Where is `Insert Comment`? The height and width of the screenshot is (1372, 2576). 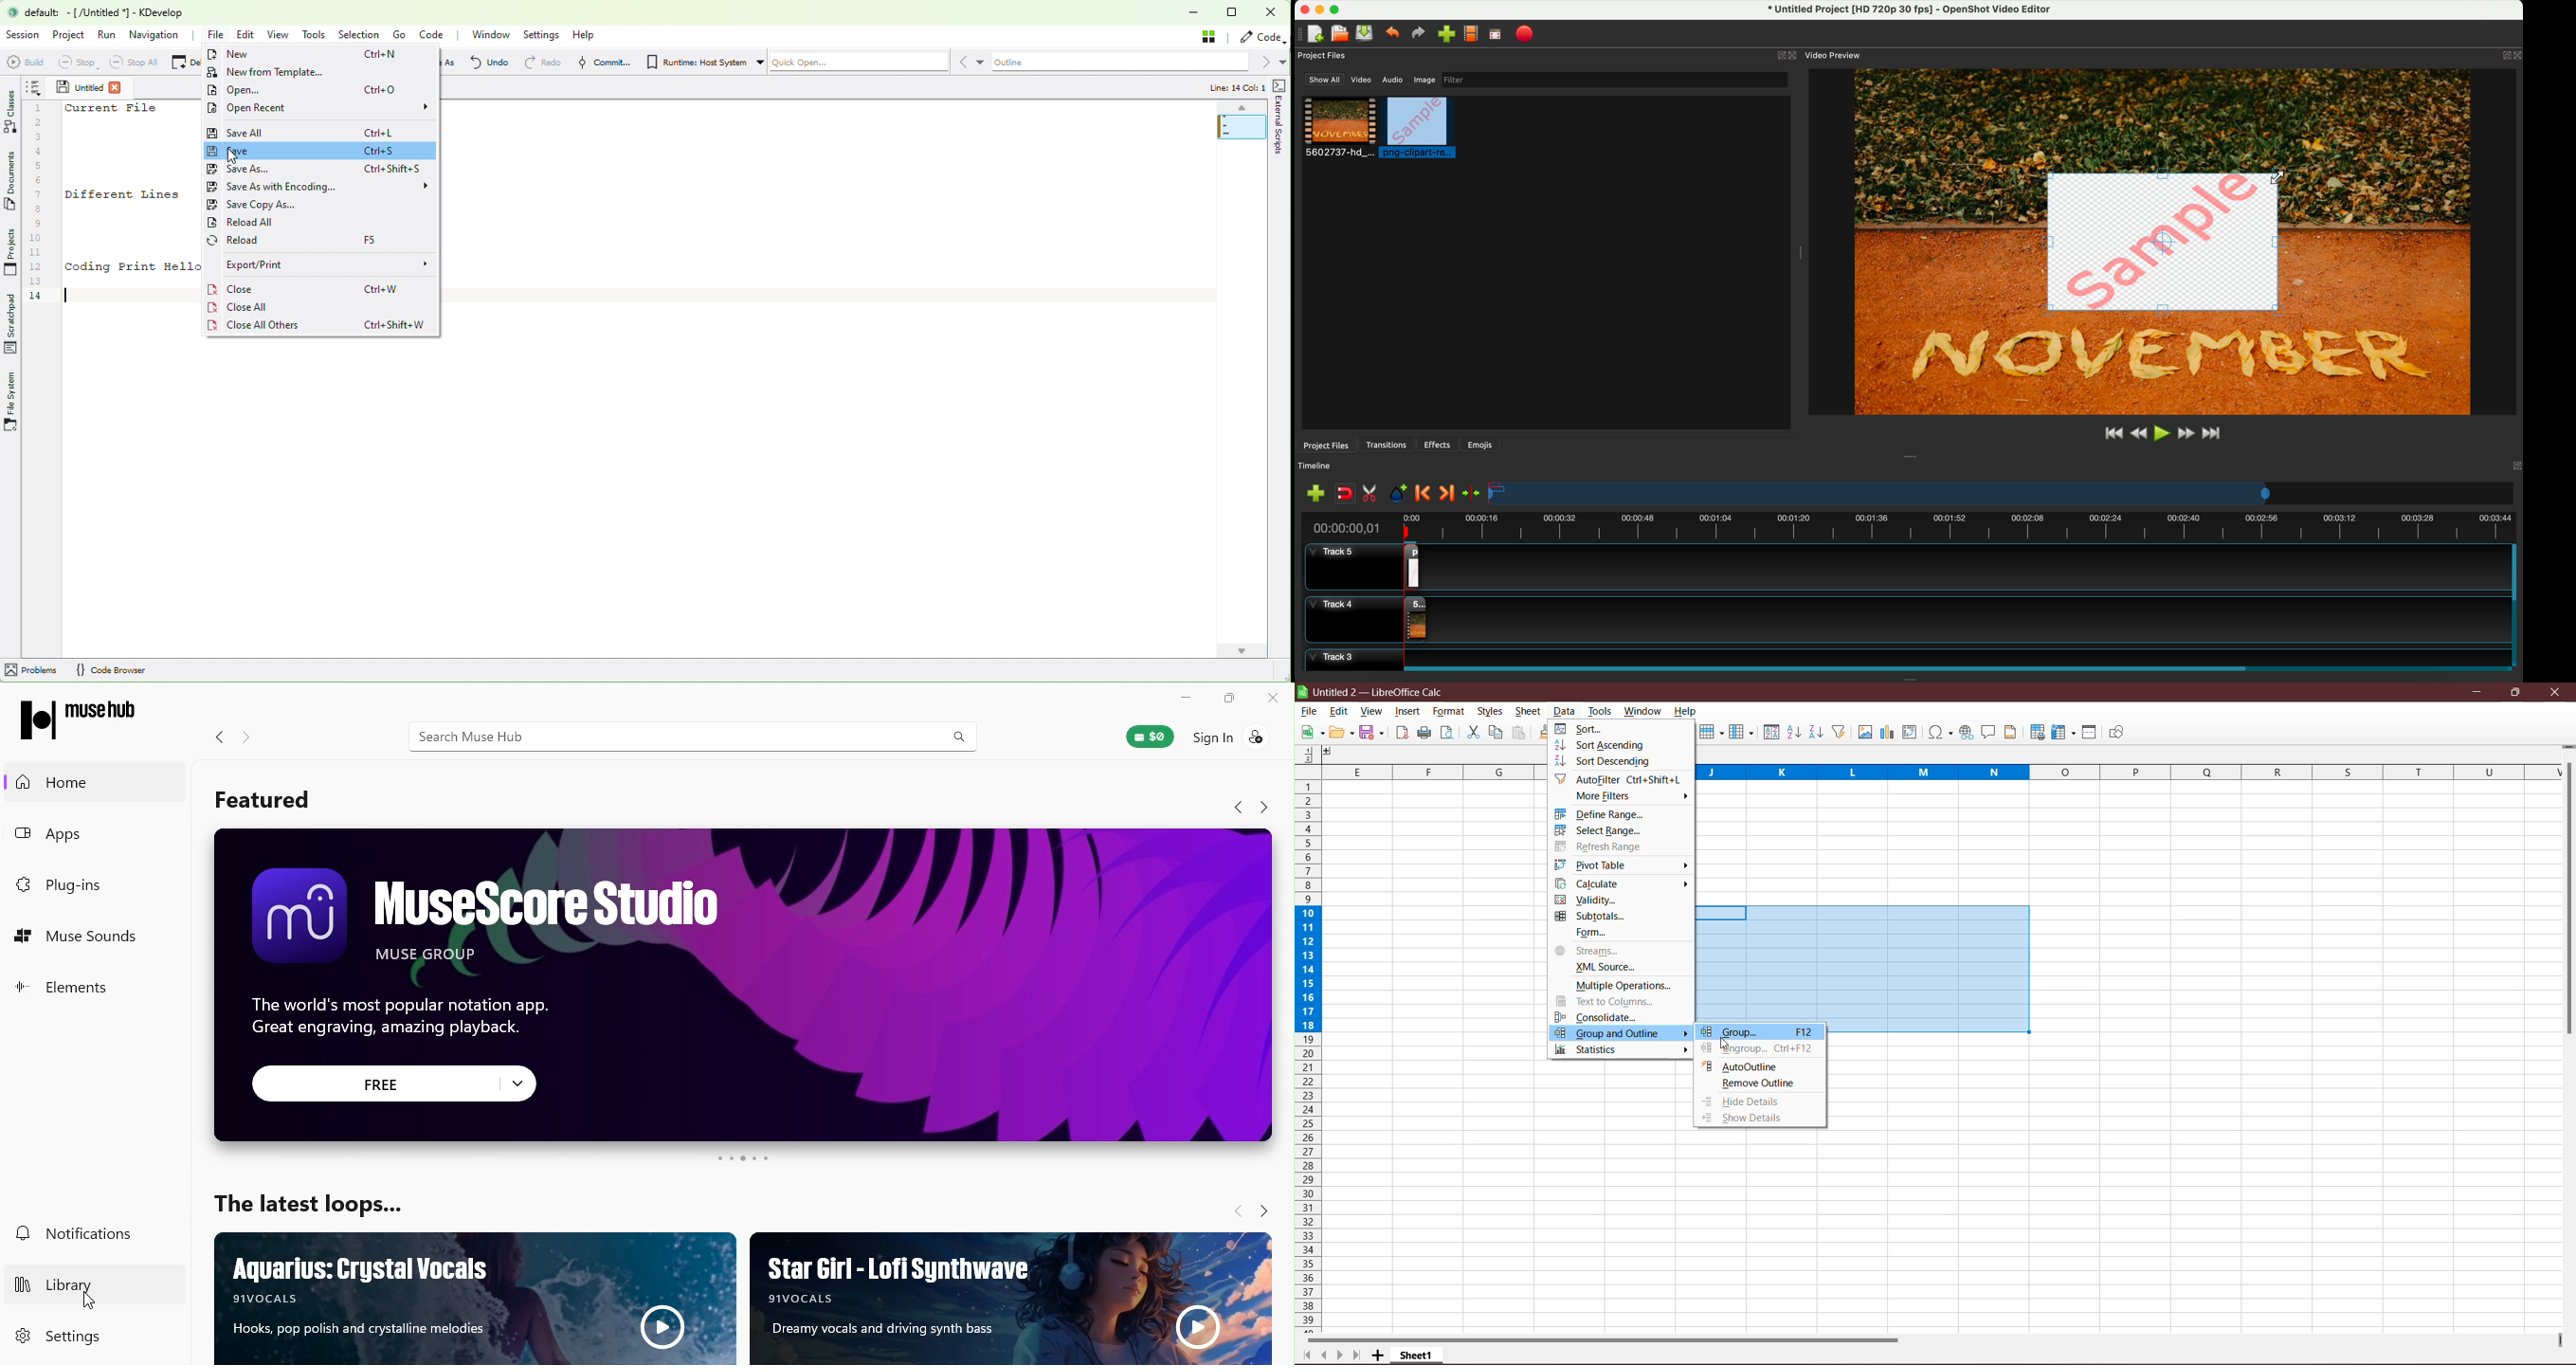
Insert Comment is located at coordinates (1989, 733).